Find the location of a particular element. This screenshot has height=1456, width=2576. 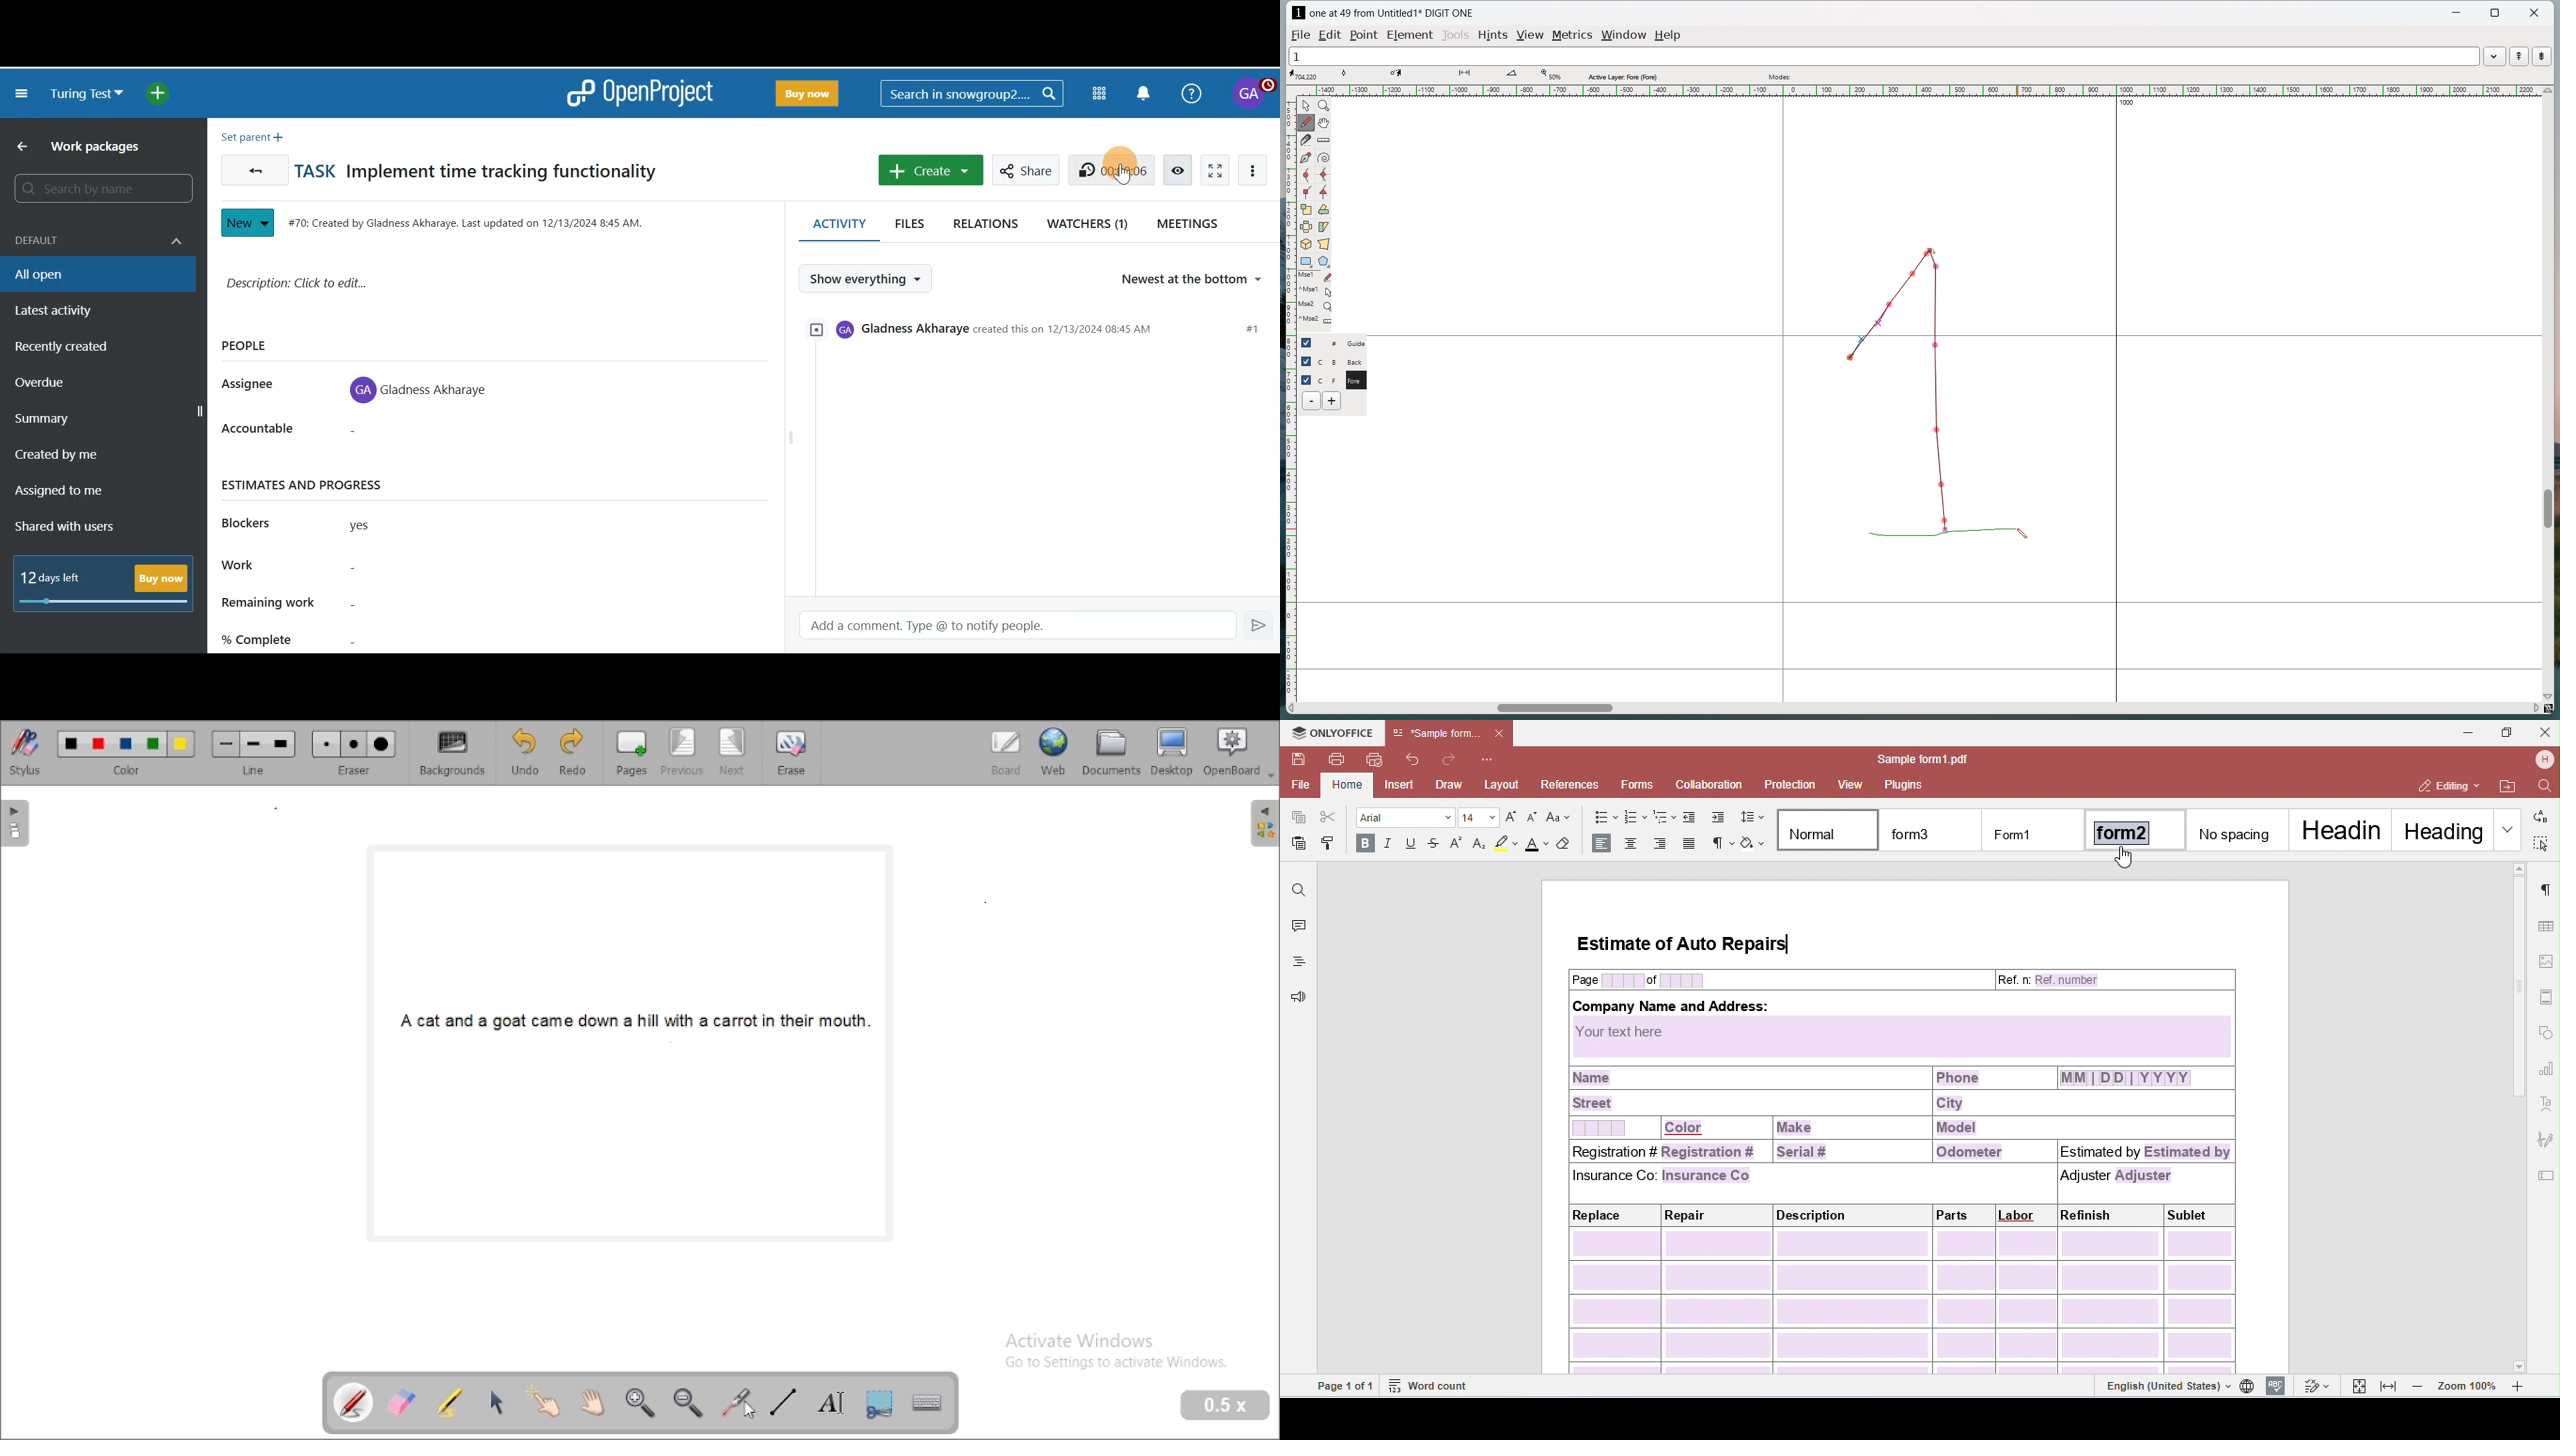

add a tangent point is located at coordinates (1323, 192).